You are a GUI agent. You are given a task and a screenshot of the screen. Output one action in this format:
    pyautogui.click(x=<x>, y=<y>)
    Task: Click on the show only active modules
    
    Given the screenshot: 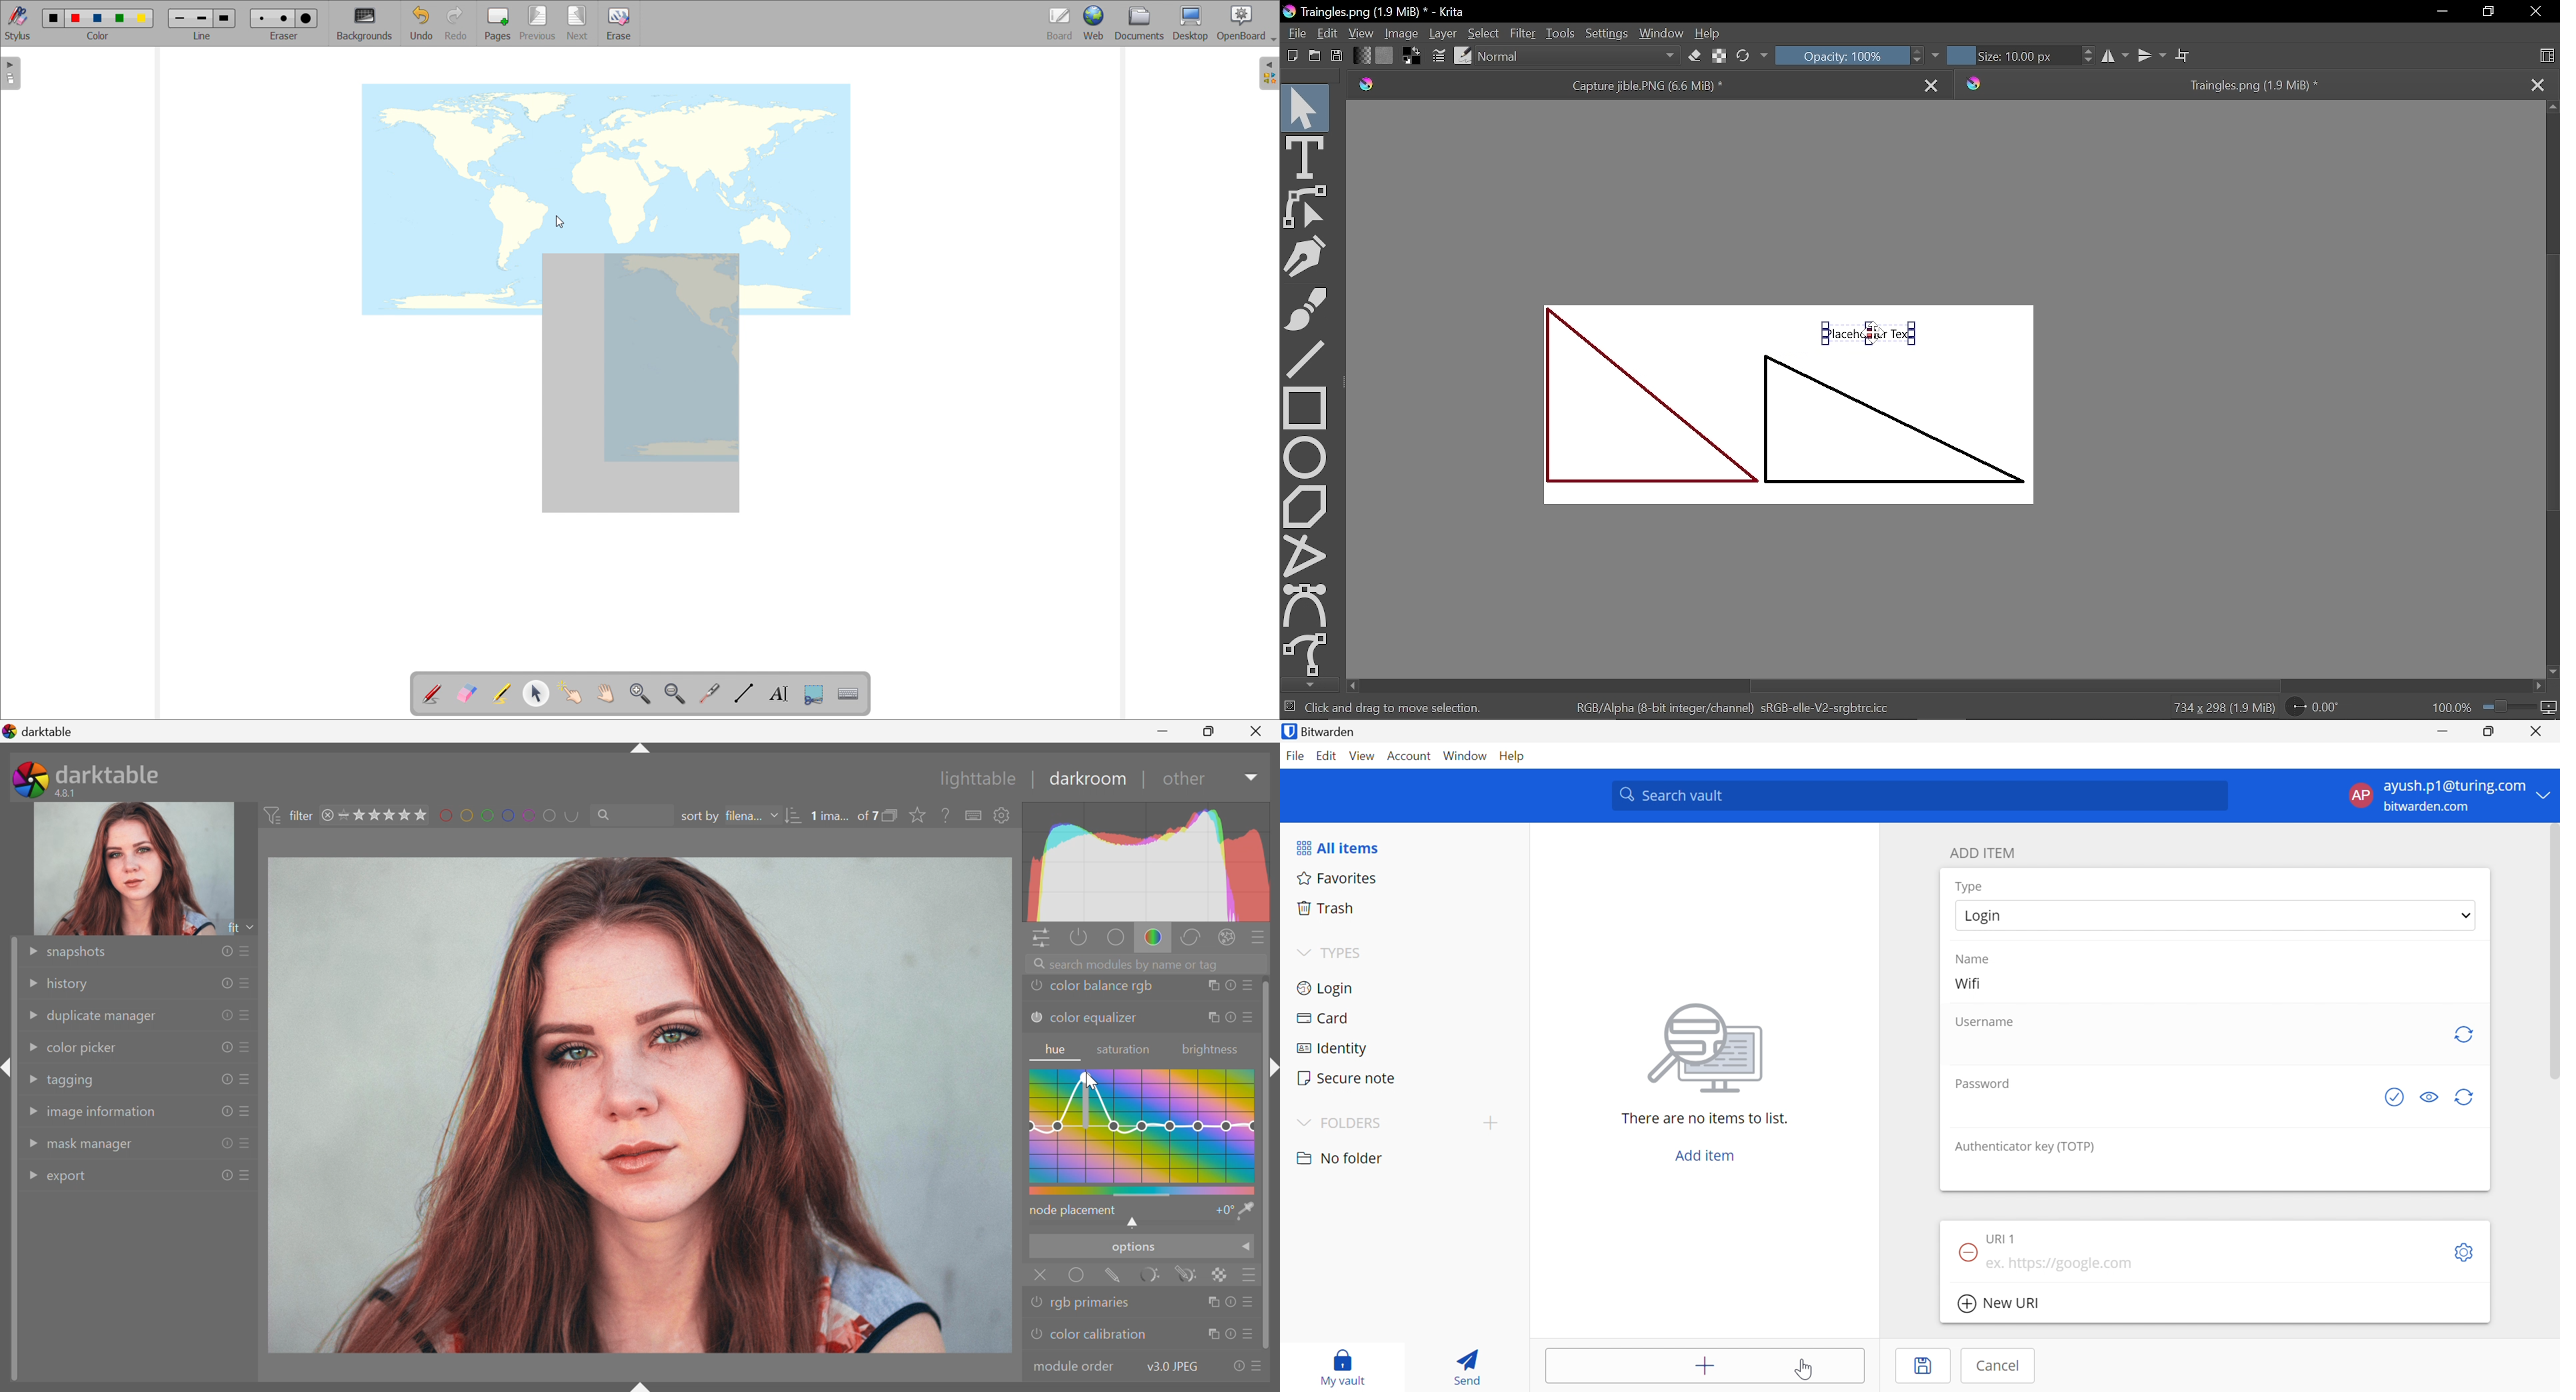 What is the action you would take?
    pyautogui.click(x=1077, y=937)
    